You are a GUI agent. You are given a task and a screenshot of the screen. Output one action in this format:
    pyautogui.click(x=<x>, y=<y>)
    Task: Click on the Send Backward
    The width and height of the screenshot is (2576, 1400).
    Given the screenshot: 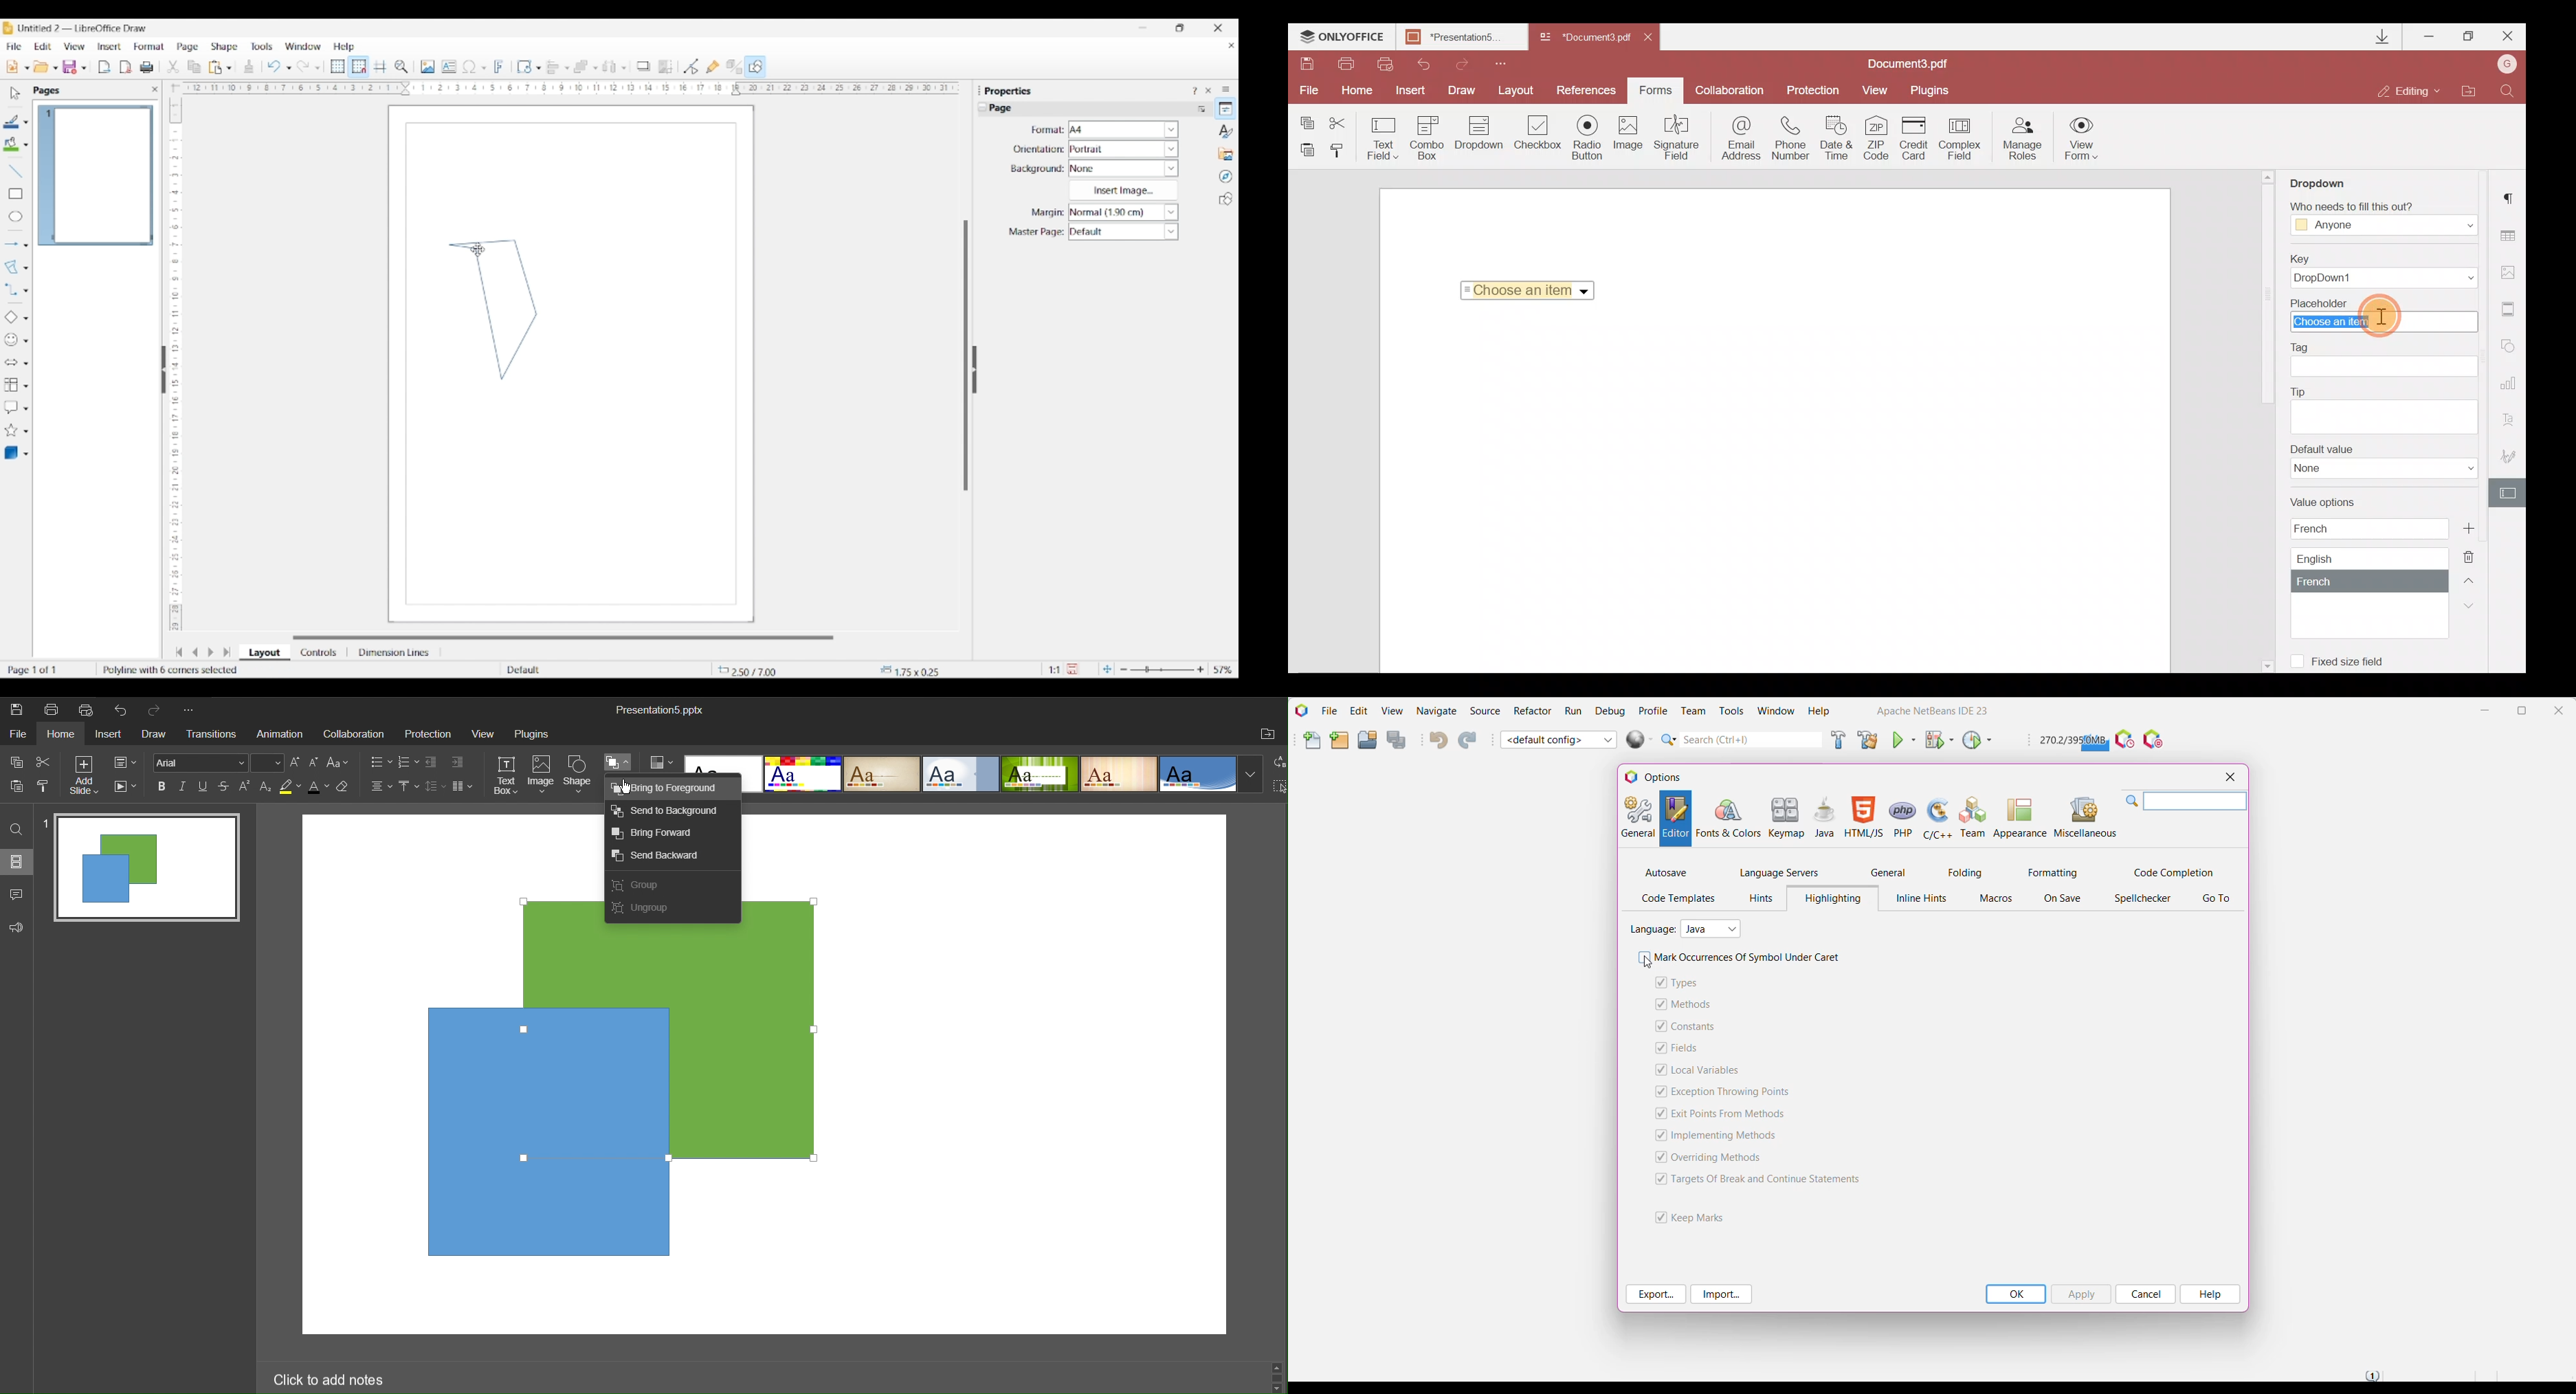 What is the action you would take?
    pyautogui.click(x=663, y=859)
    